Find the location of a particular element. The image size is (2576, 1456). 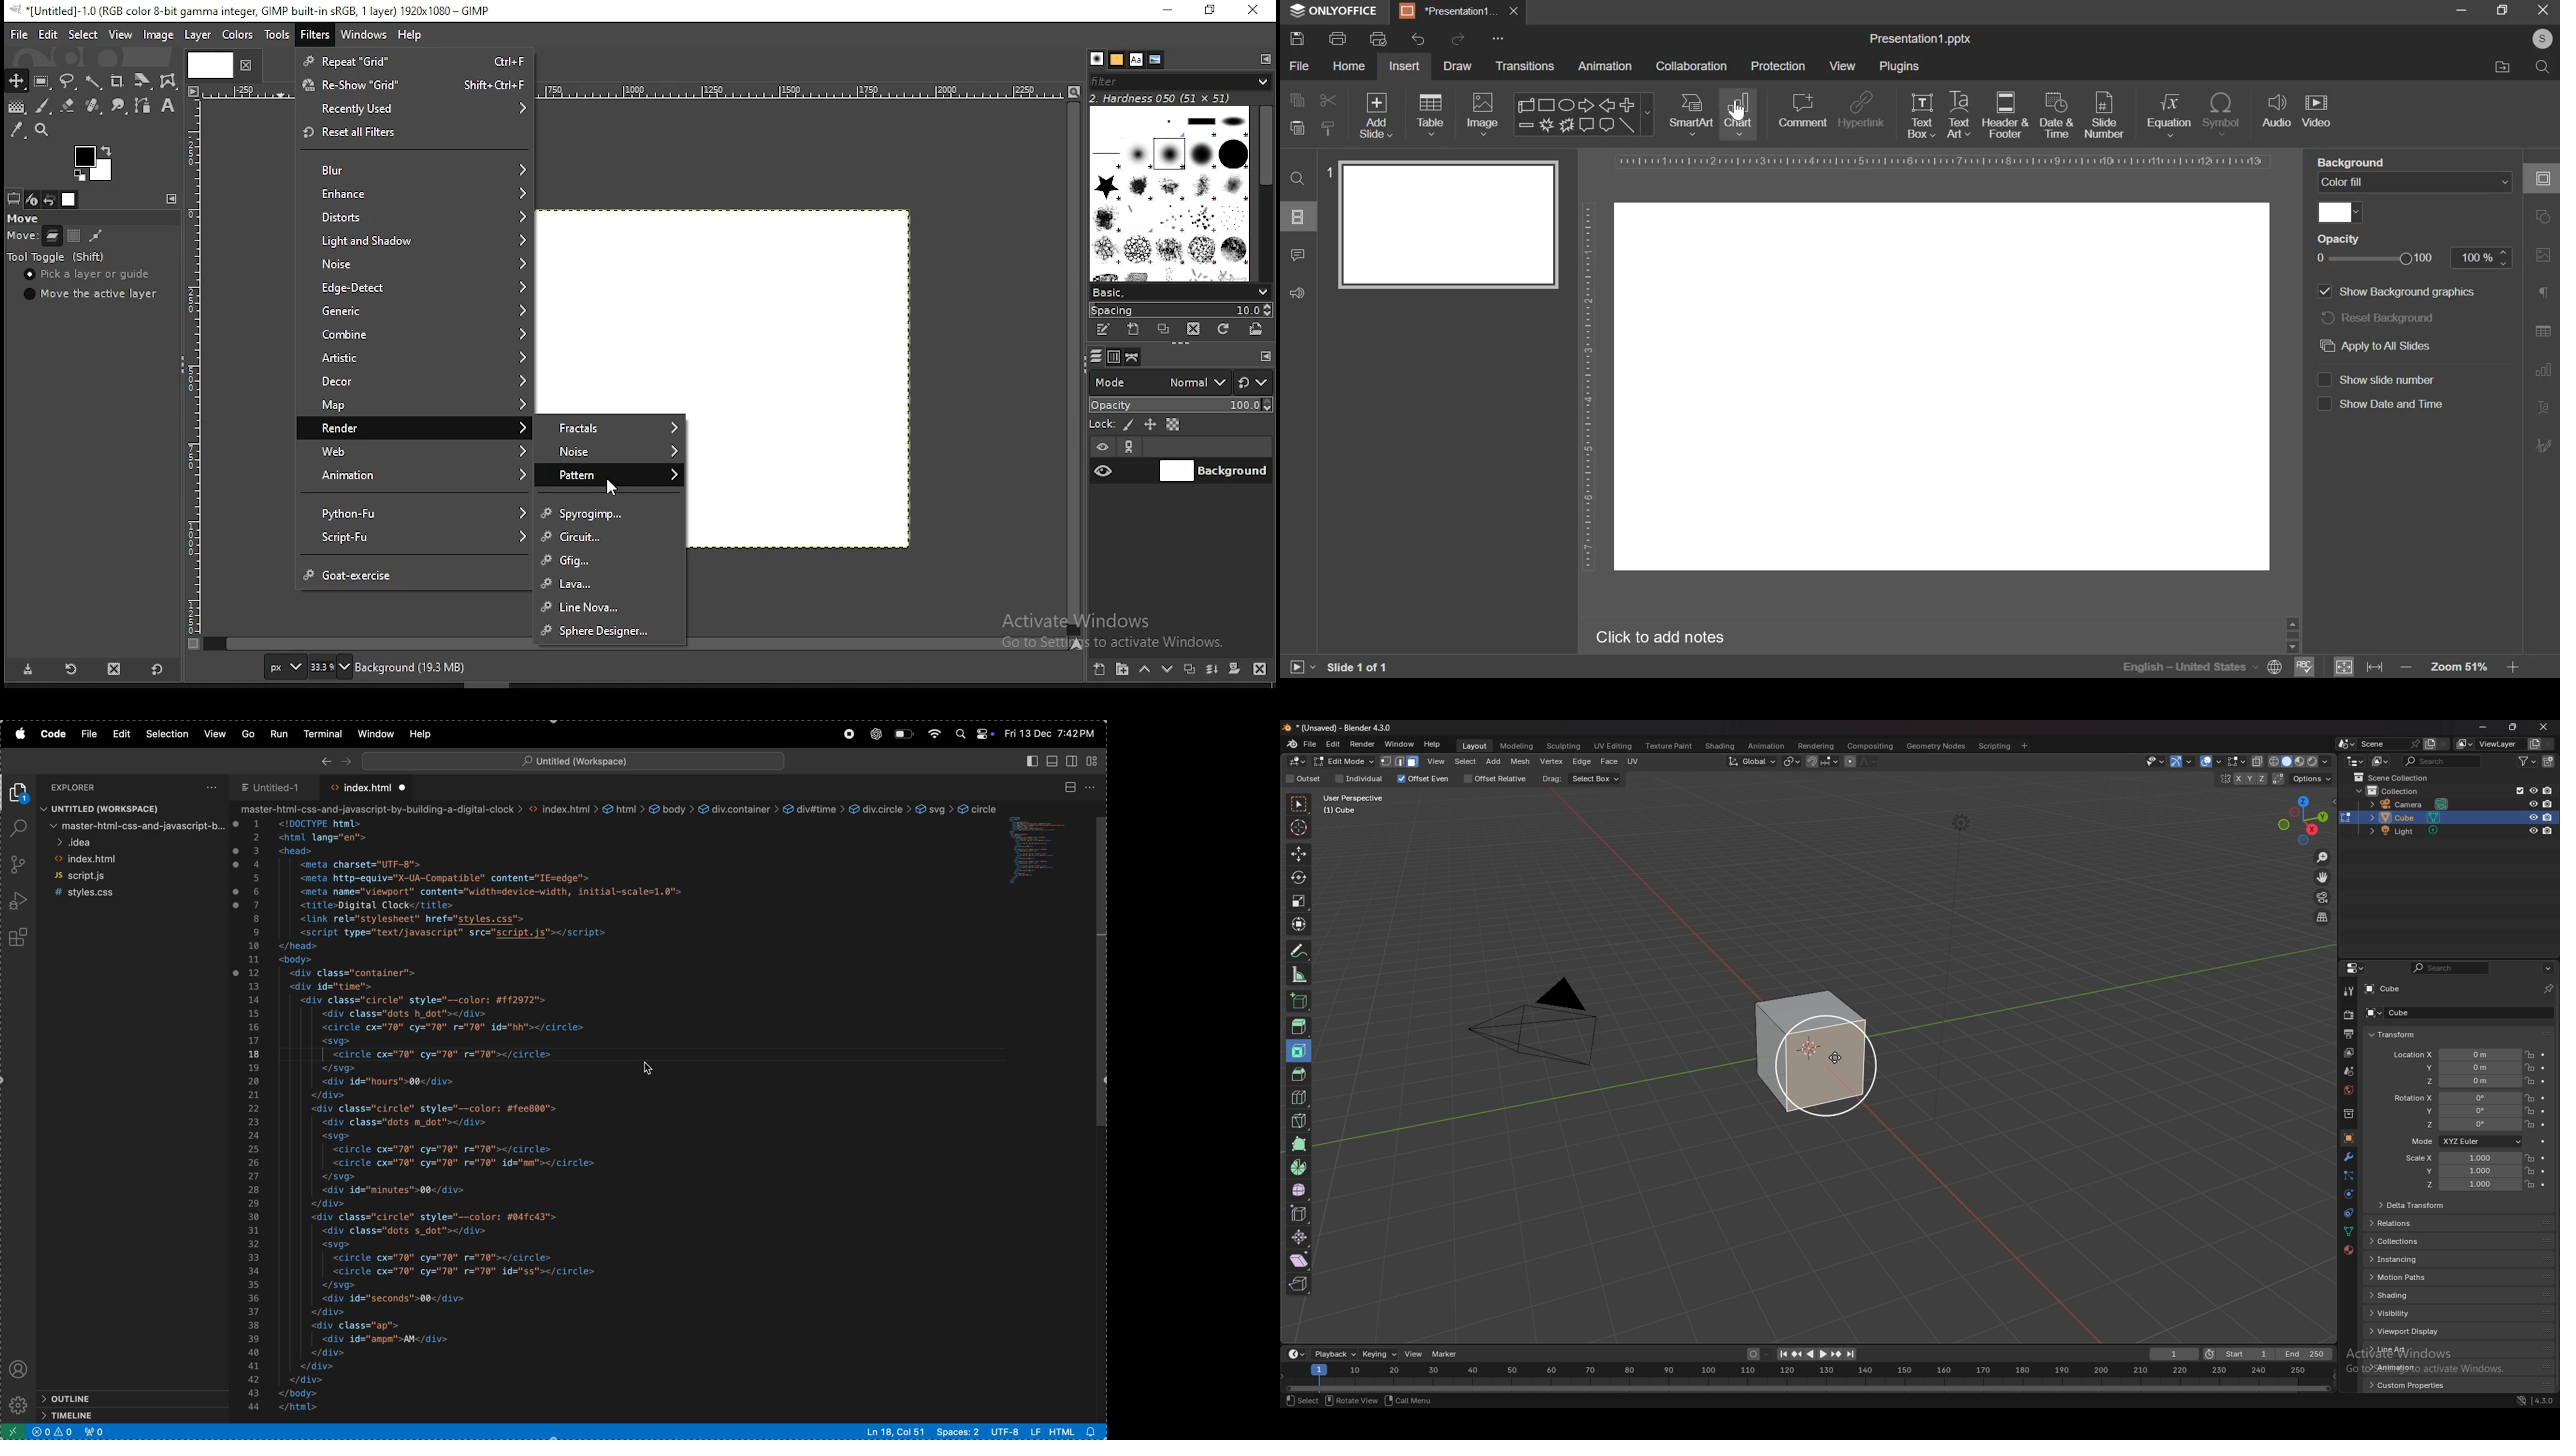

device status is located at coordinates (32, 199).